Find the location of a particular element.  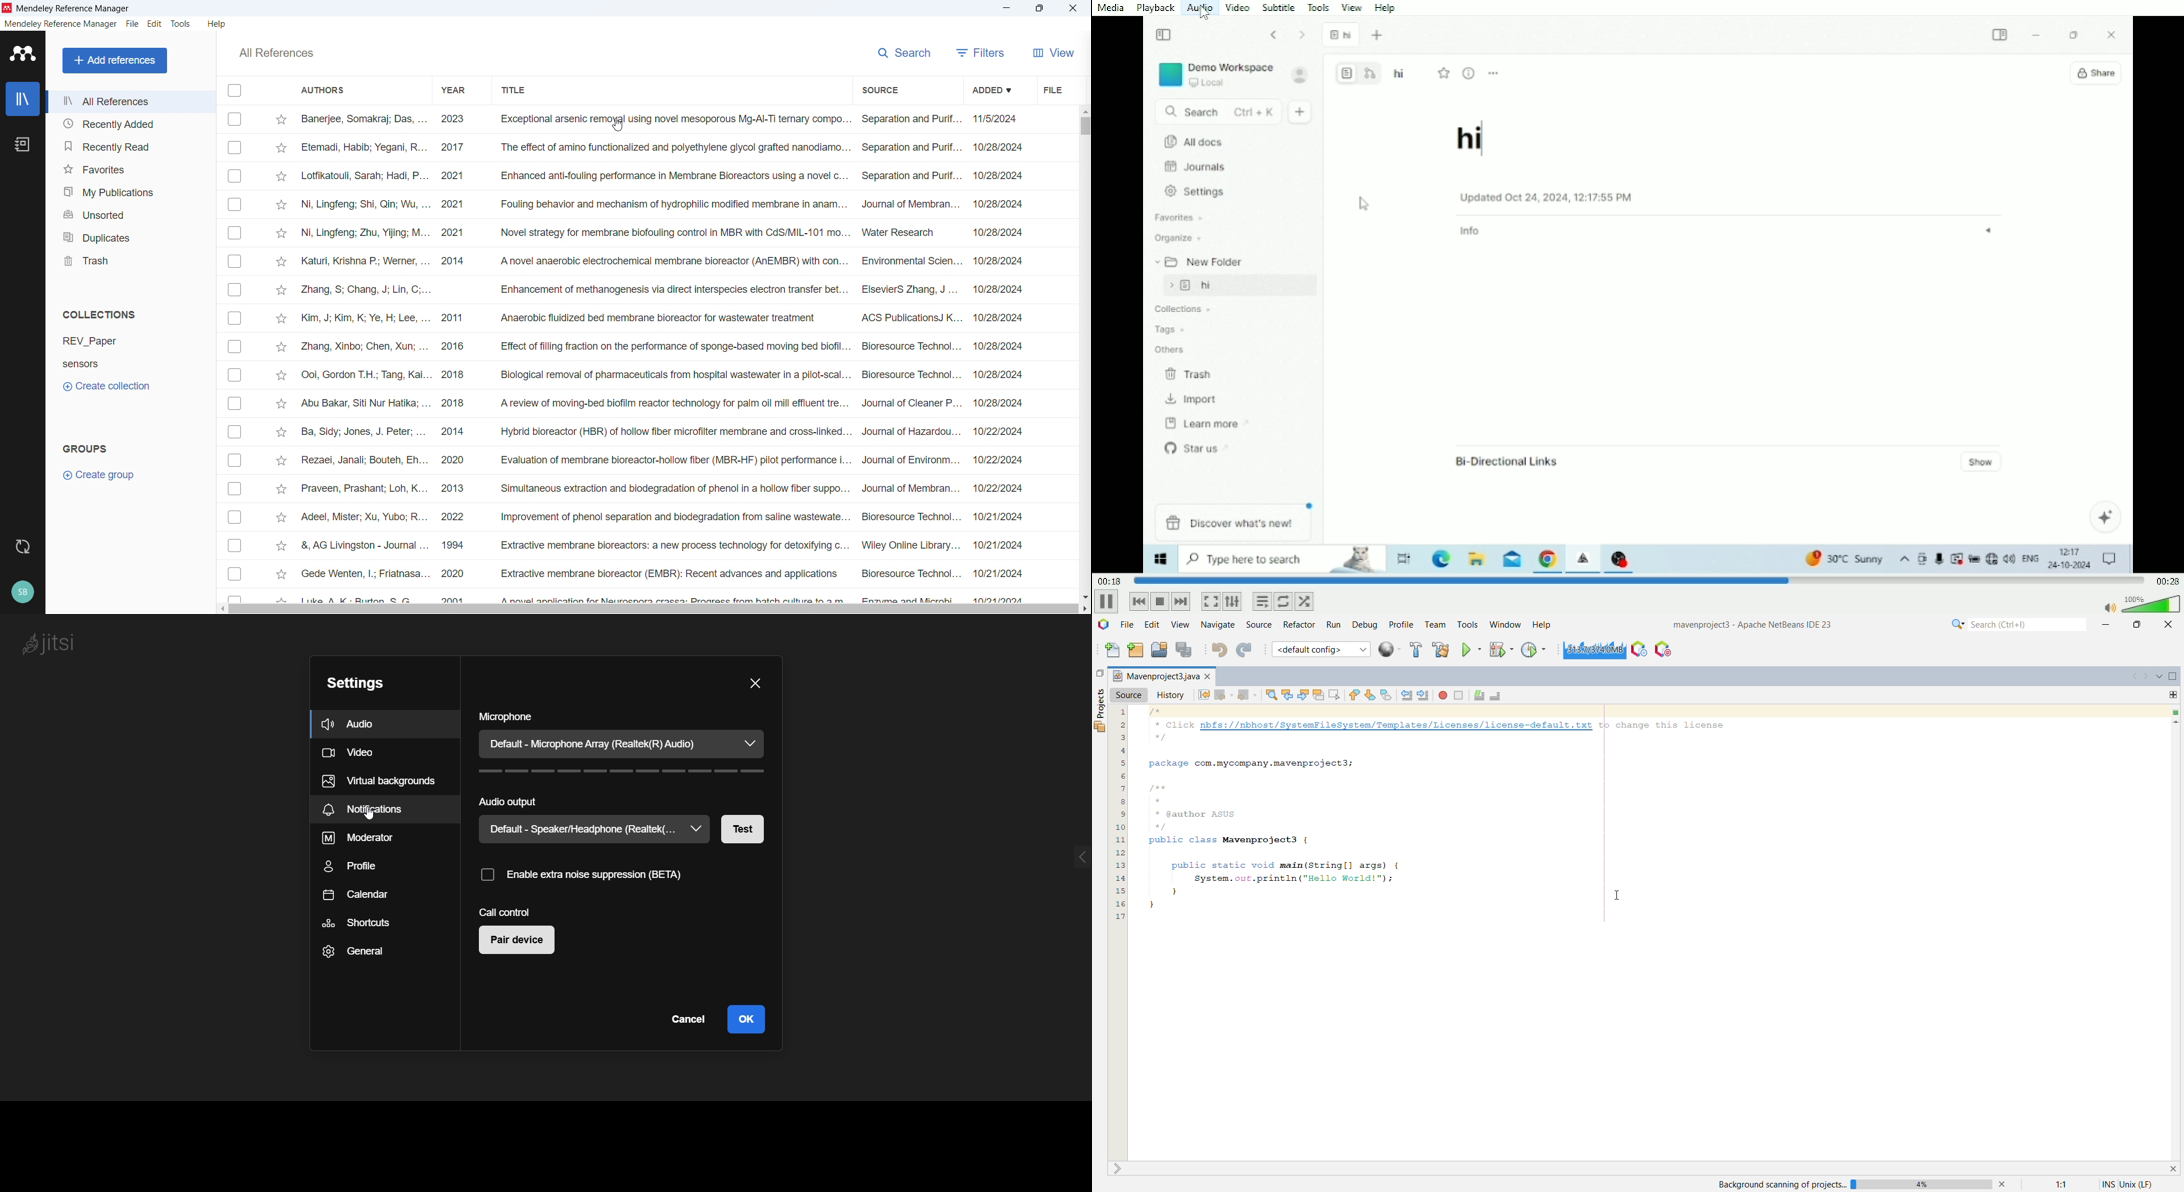

katuri,krishna p,werner is located at coordinates (364, 260).